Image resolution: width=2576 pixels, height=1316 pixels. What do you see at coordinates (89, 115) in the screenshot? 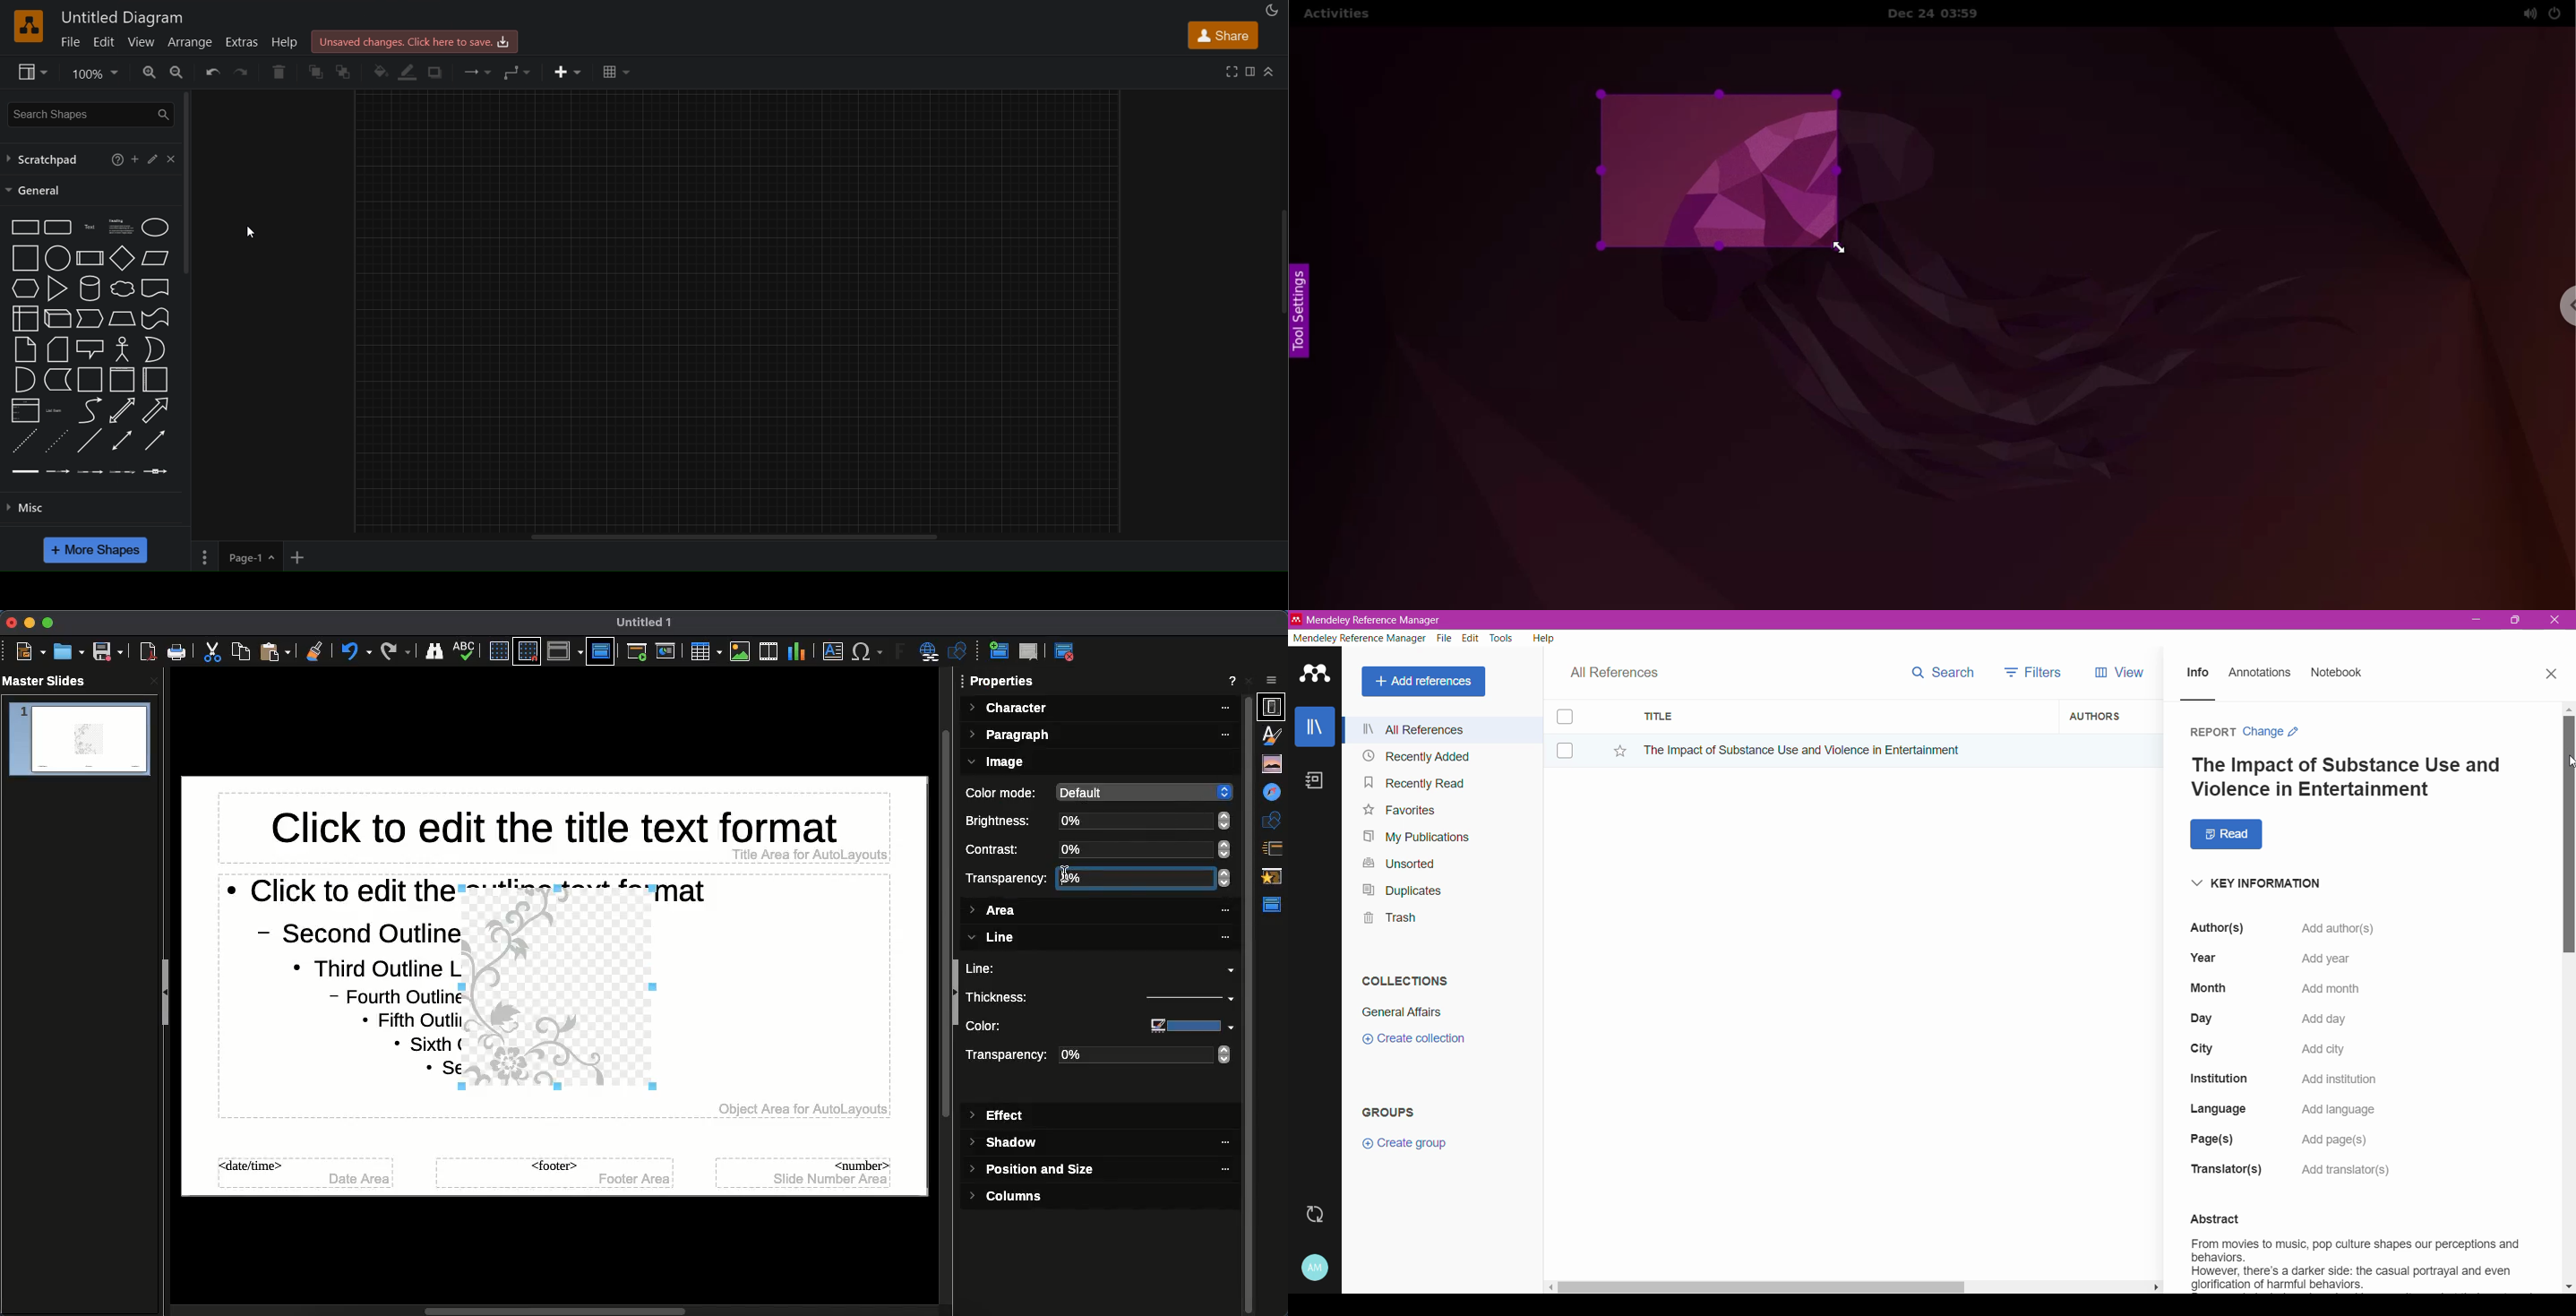
I see `search shapes` at bounding box center [89, 115].